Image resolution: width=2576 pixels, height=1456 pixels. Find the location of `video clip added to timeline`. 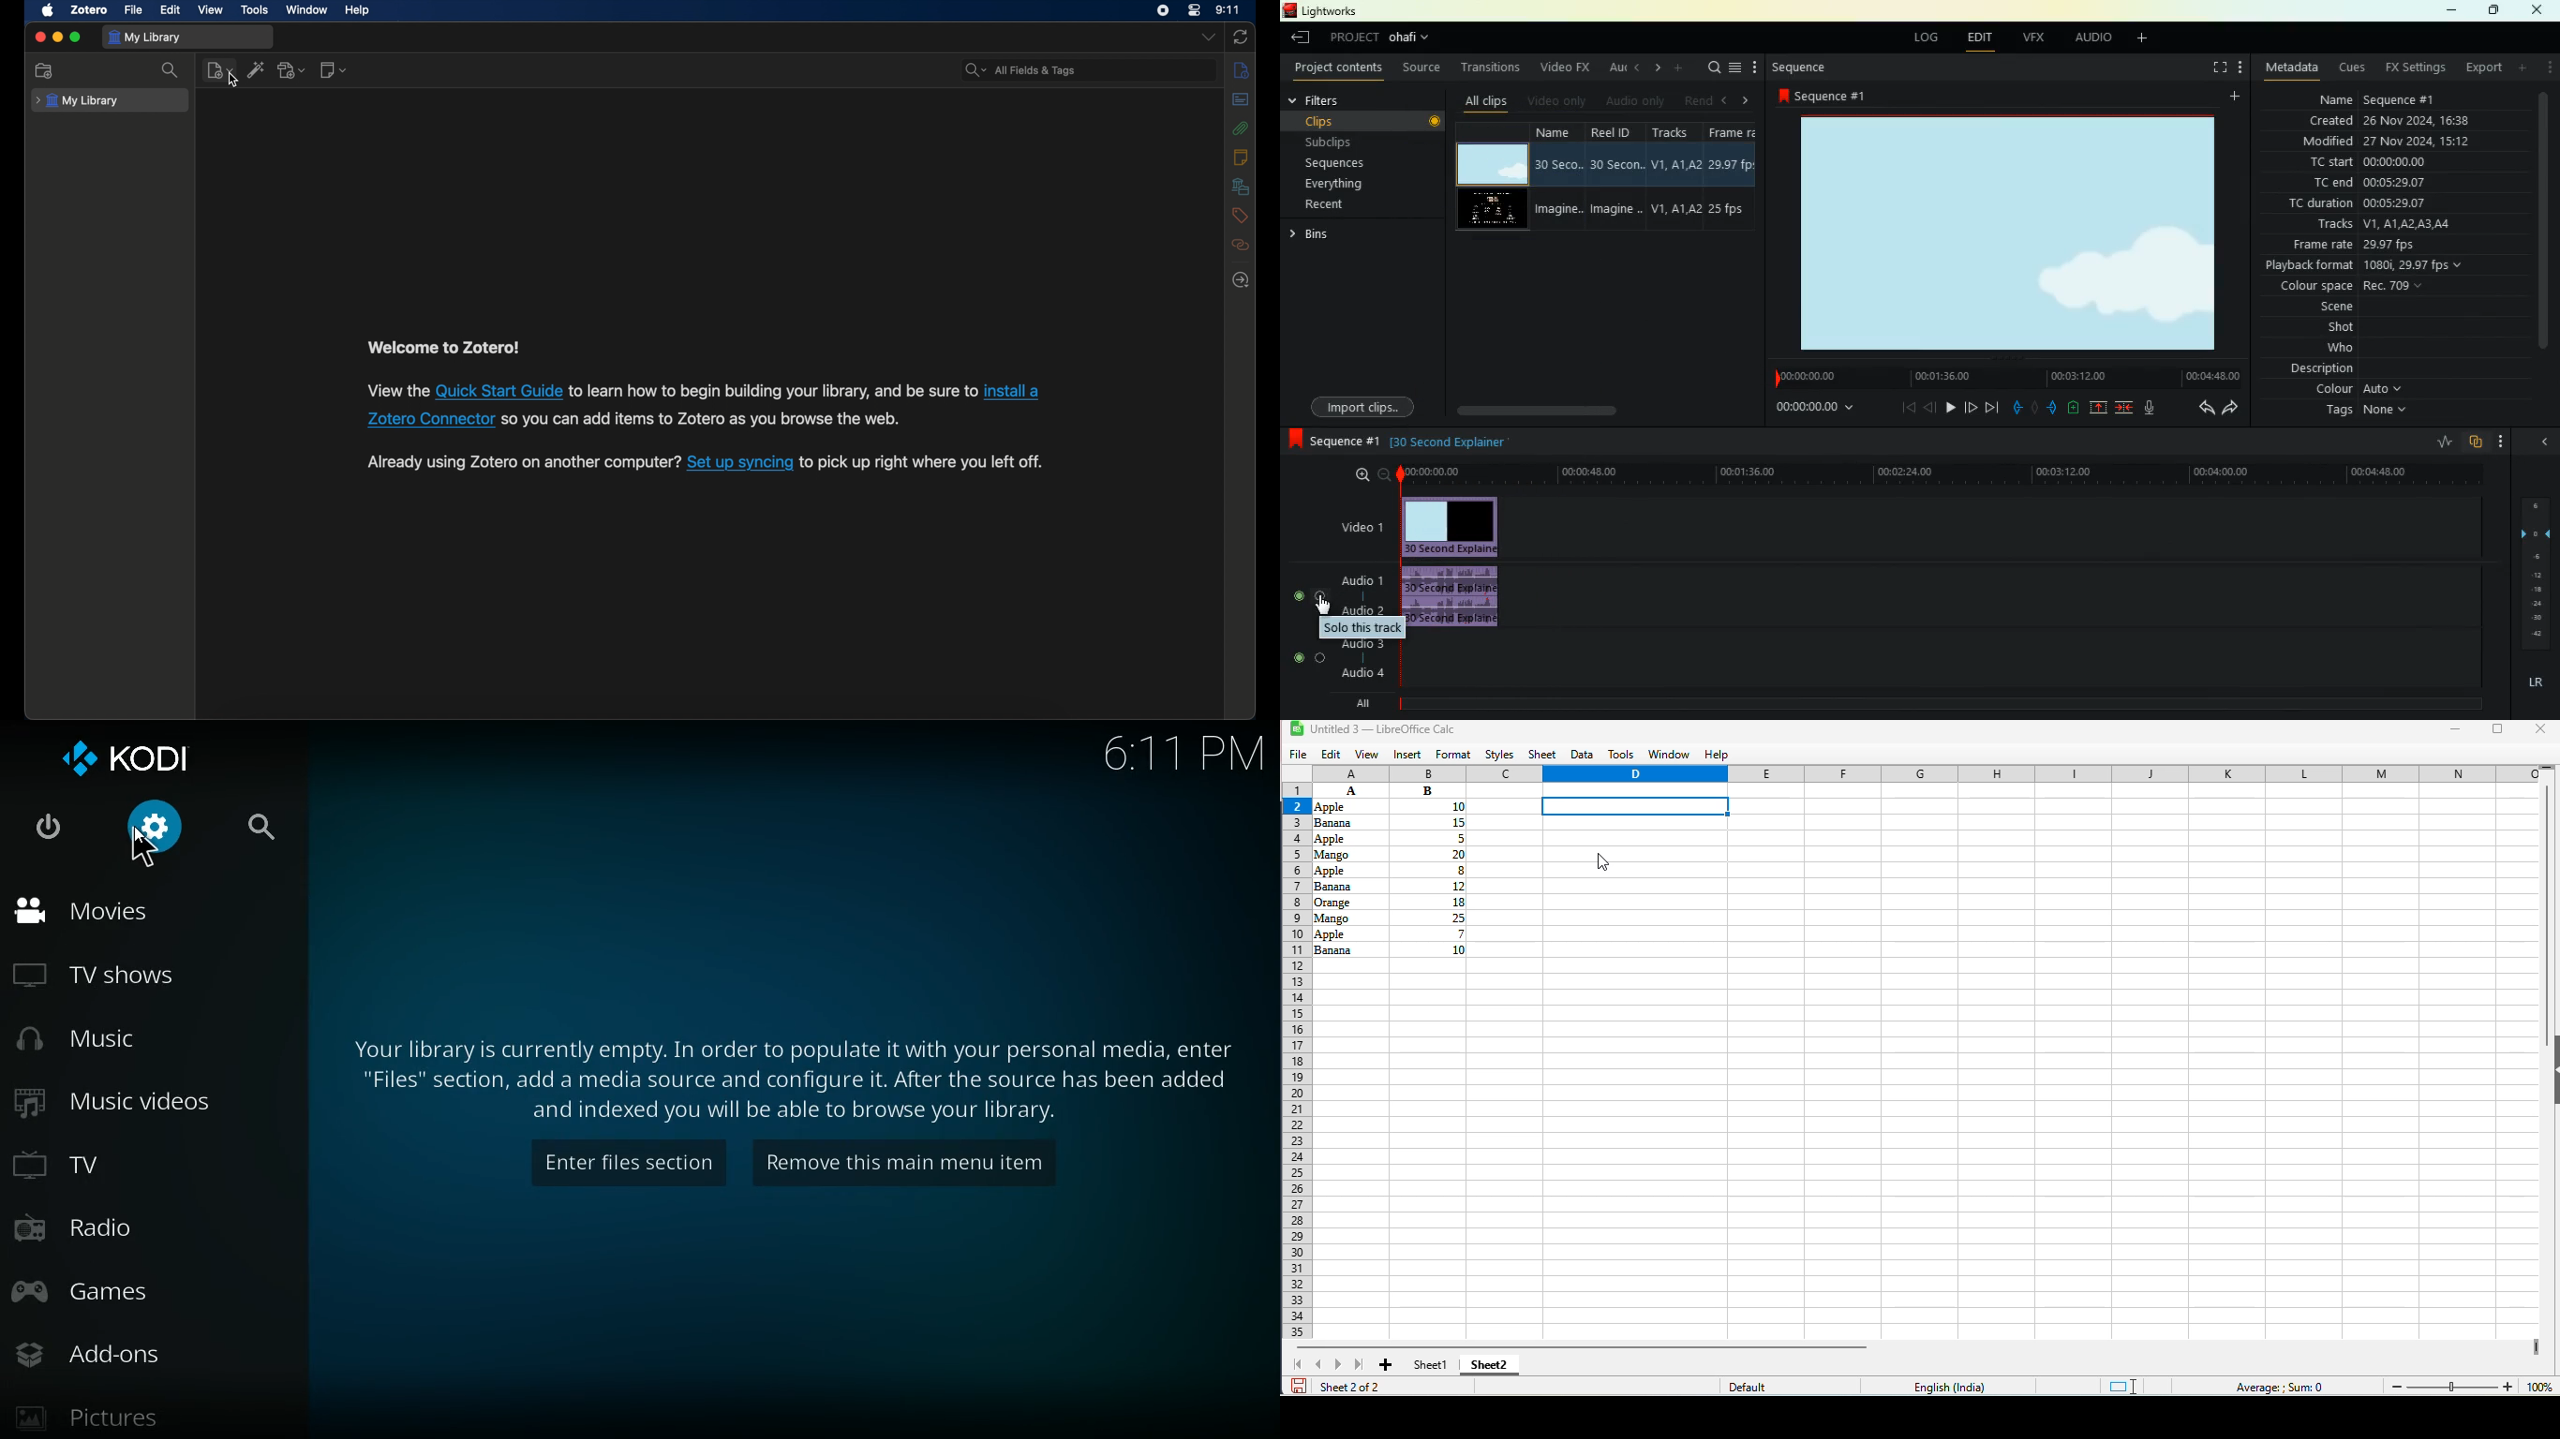

video clip added to timeline is located at coordinates (1451, 526).